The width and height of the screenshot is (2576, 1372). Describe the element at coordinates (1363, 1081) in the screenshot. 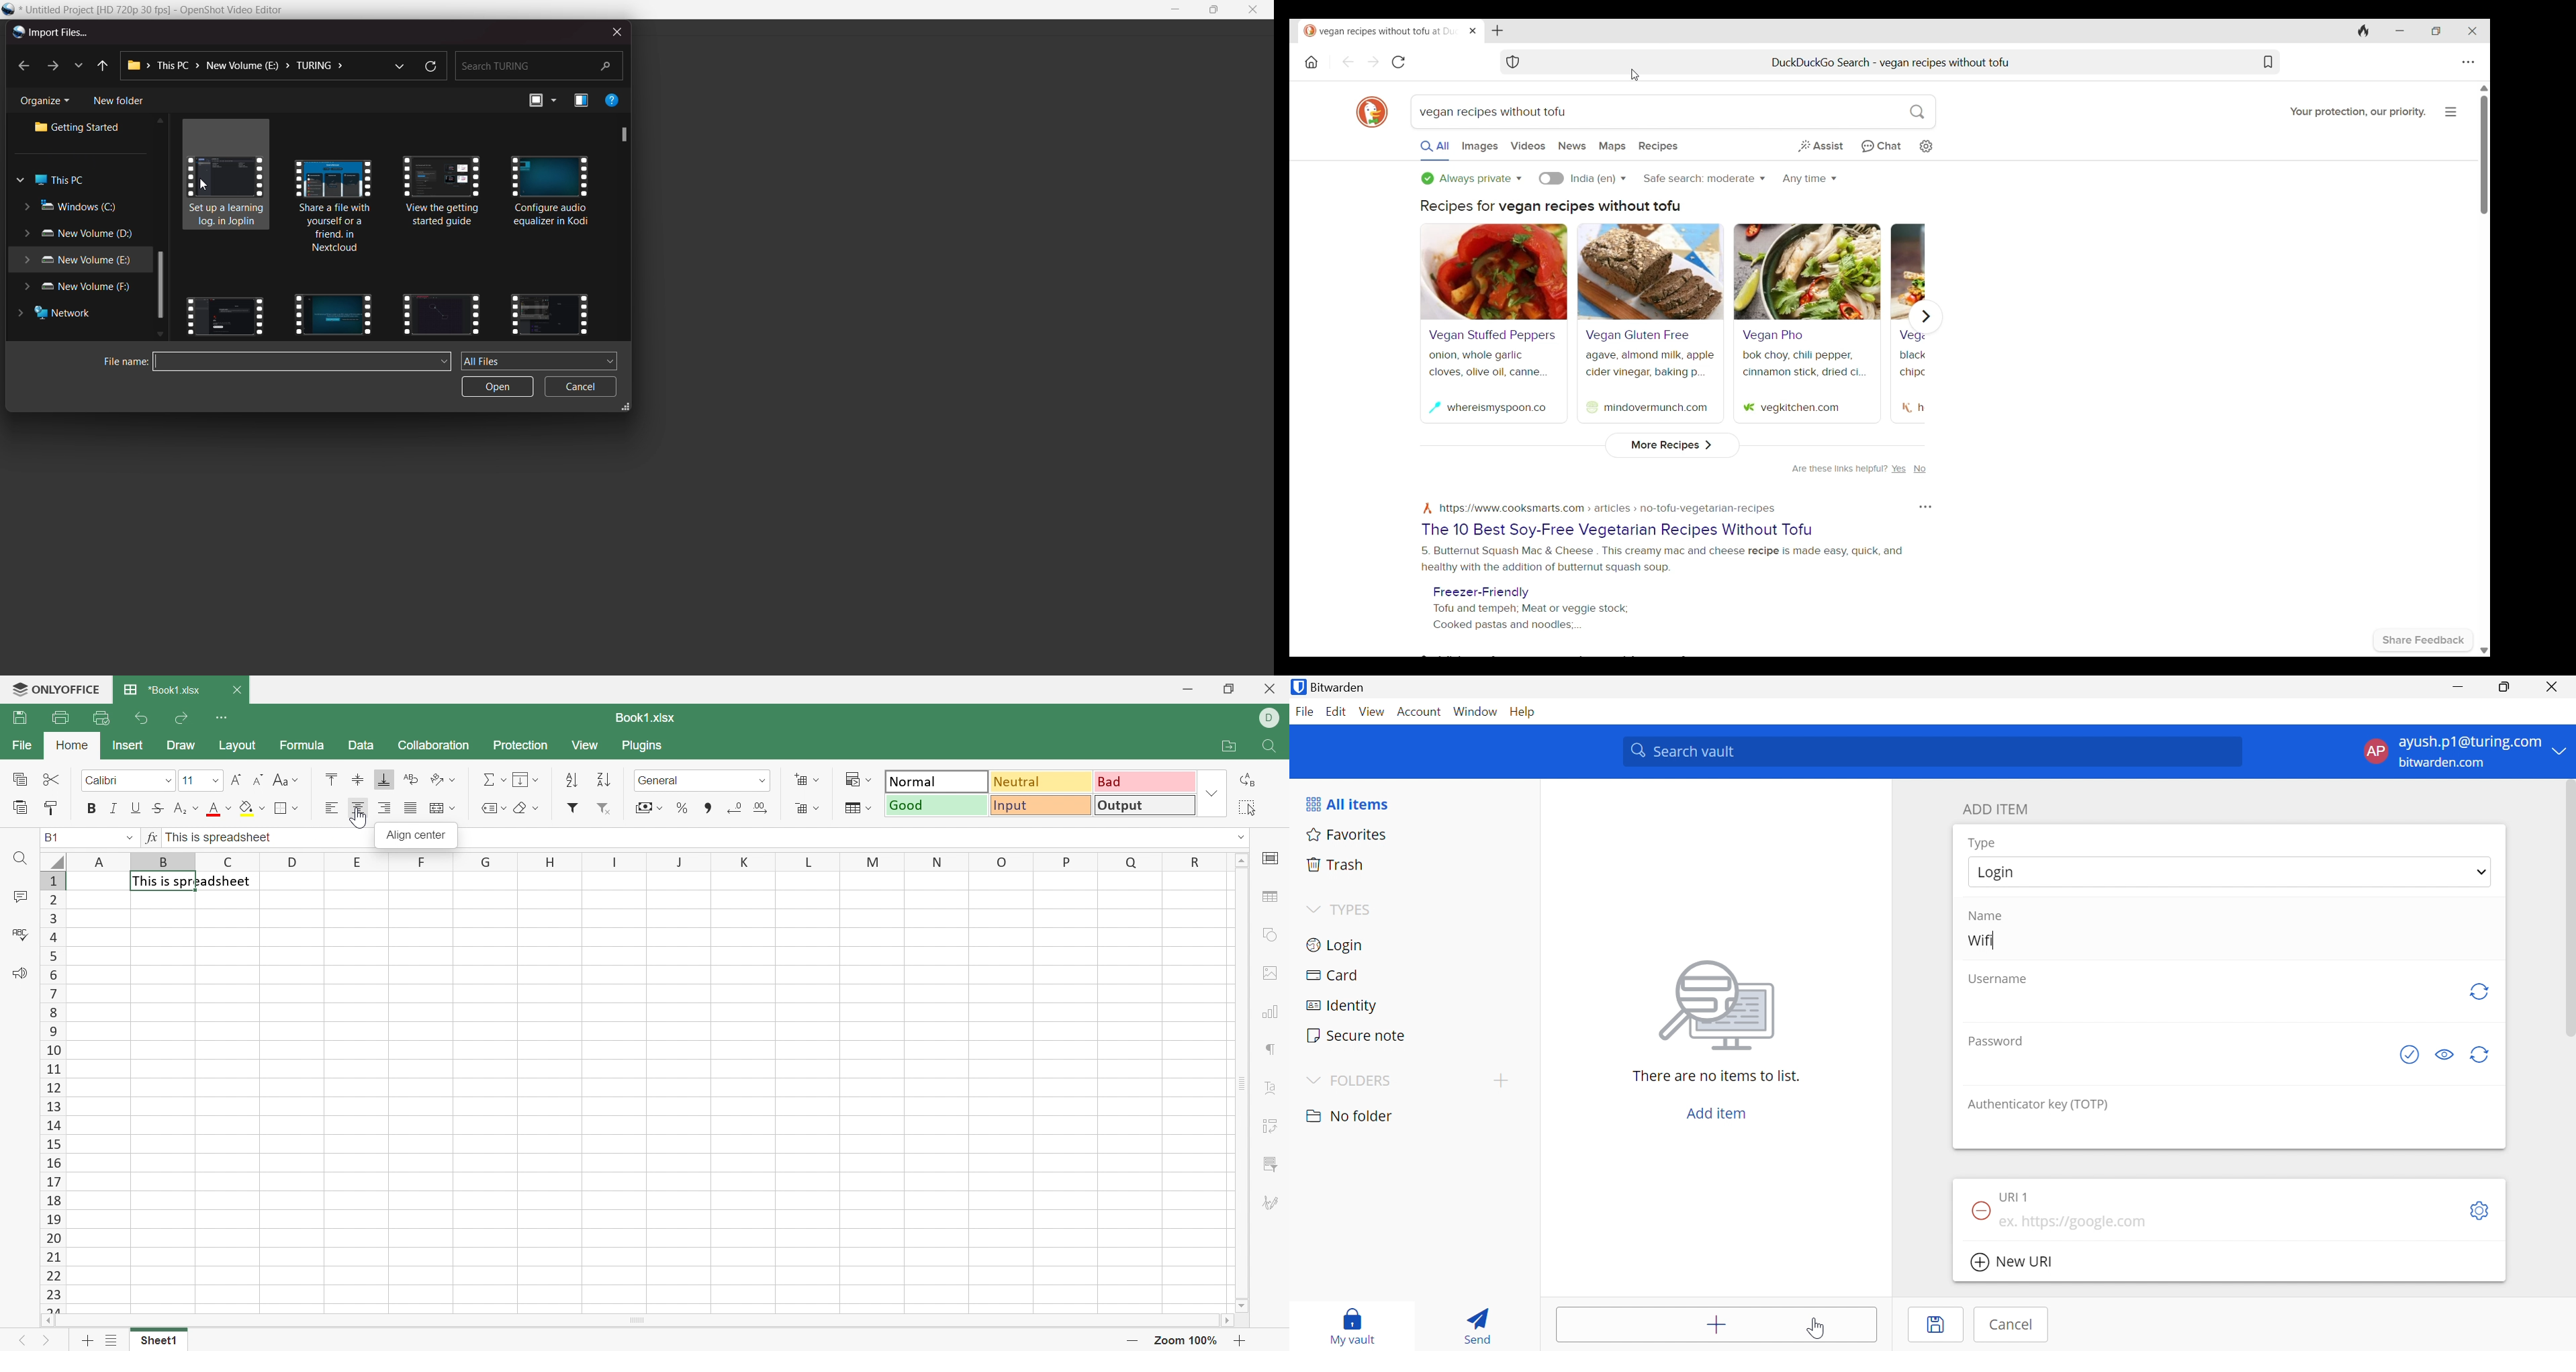

I see `FOLDERS` at that location.